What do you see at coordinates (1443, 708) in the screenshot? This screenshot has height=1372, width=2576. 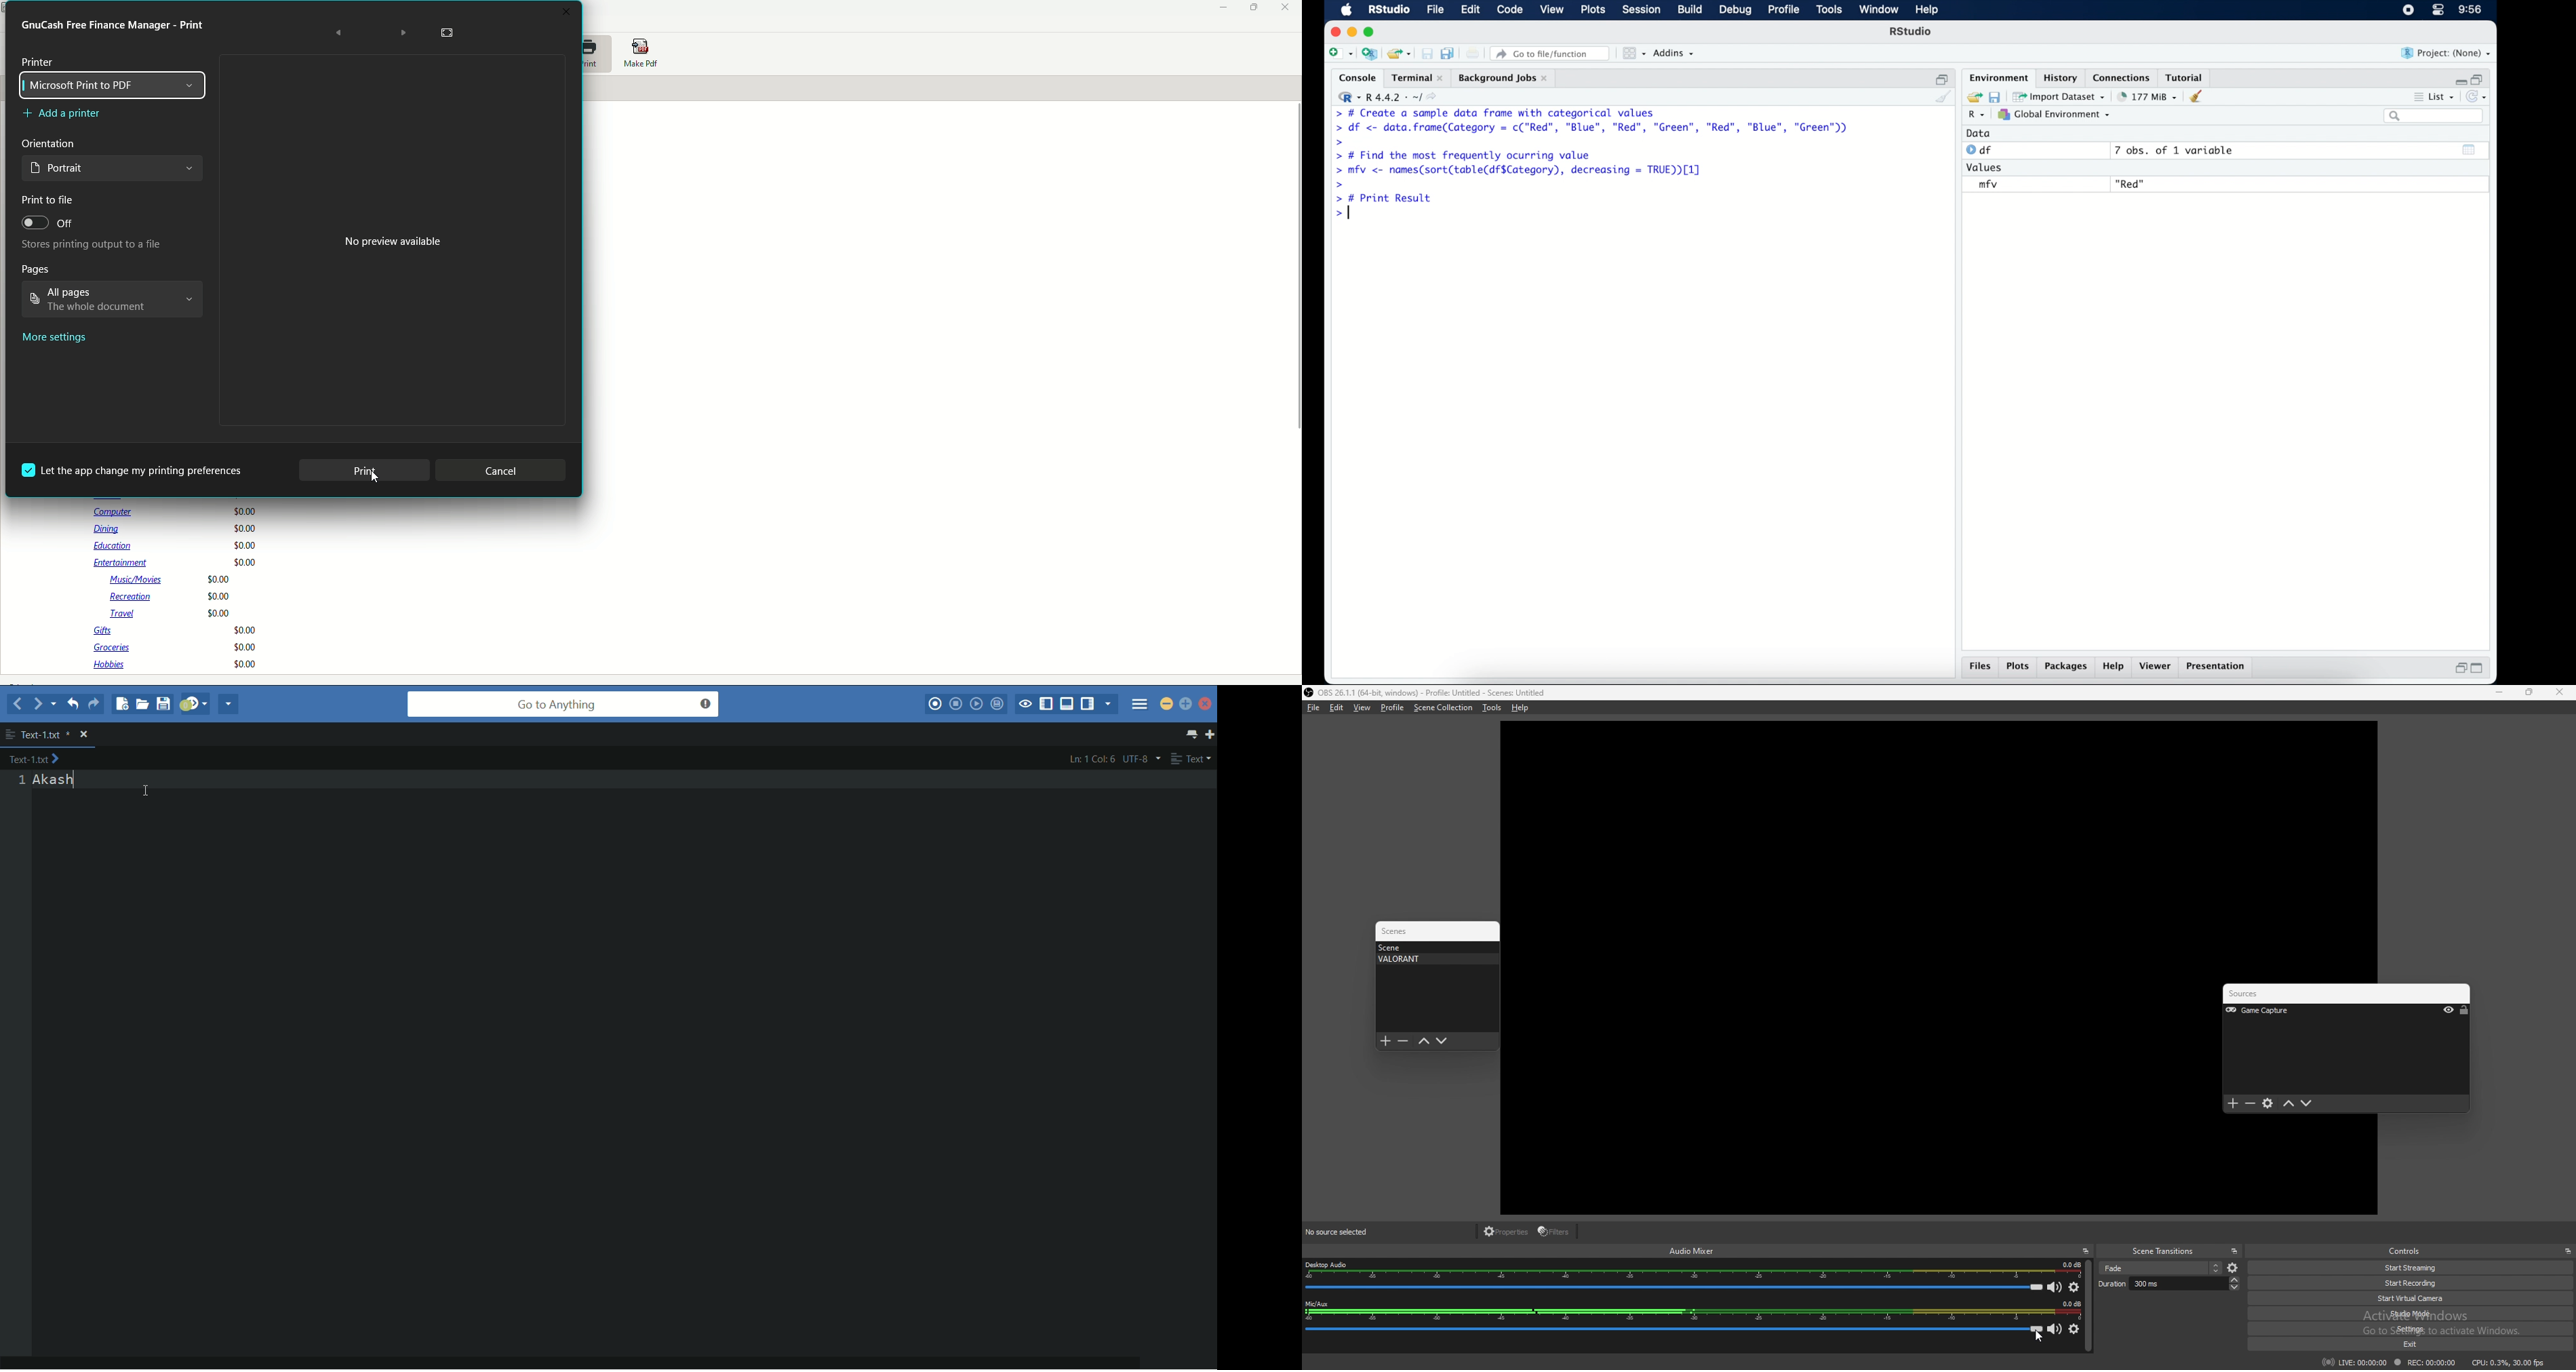 I see `scene collection` at bounding box center [1443, 708].